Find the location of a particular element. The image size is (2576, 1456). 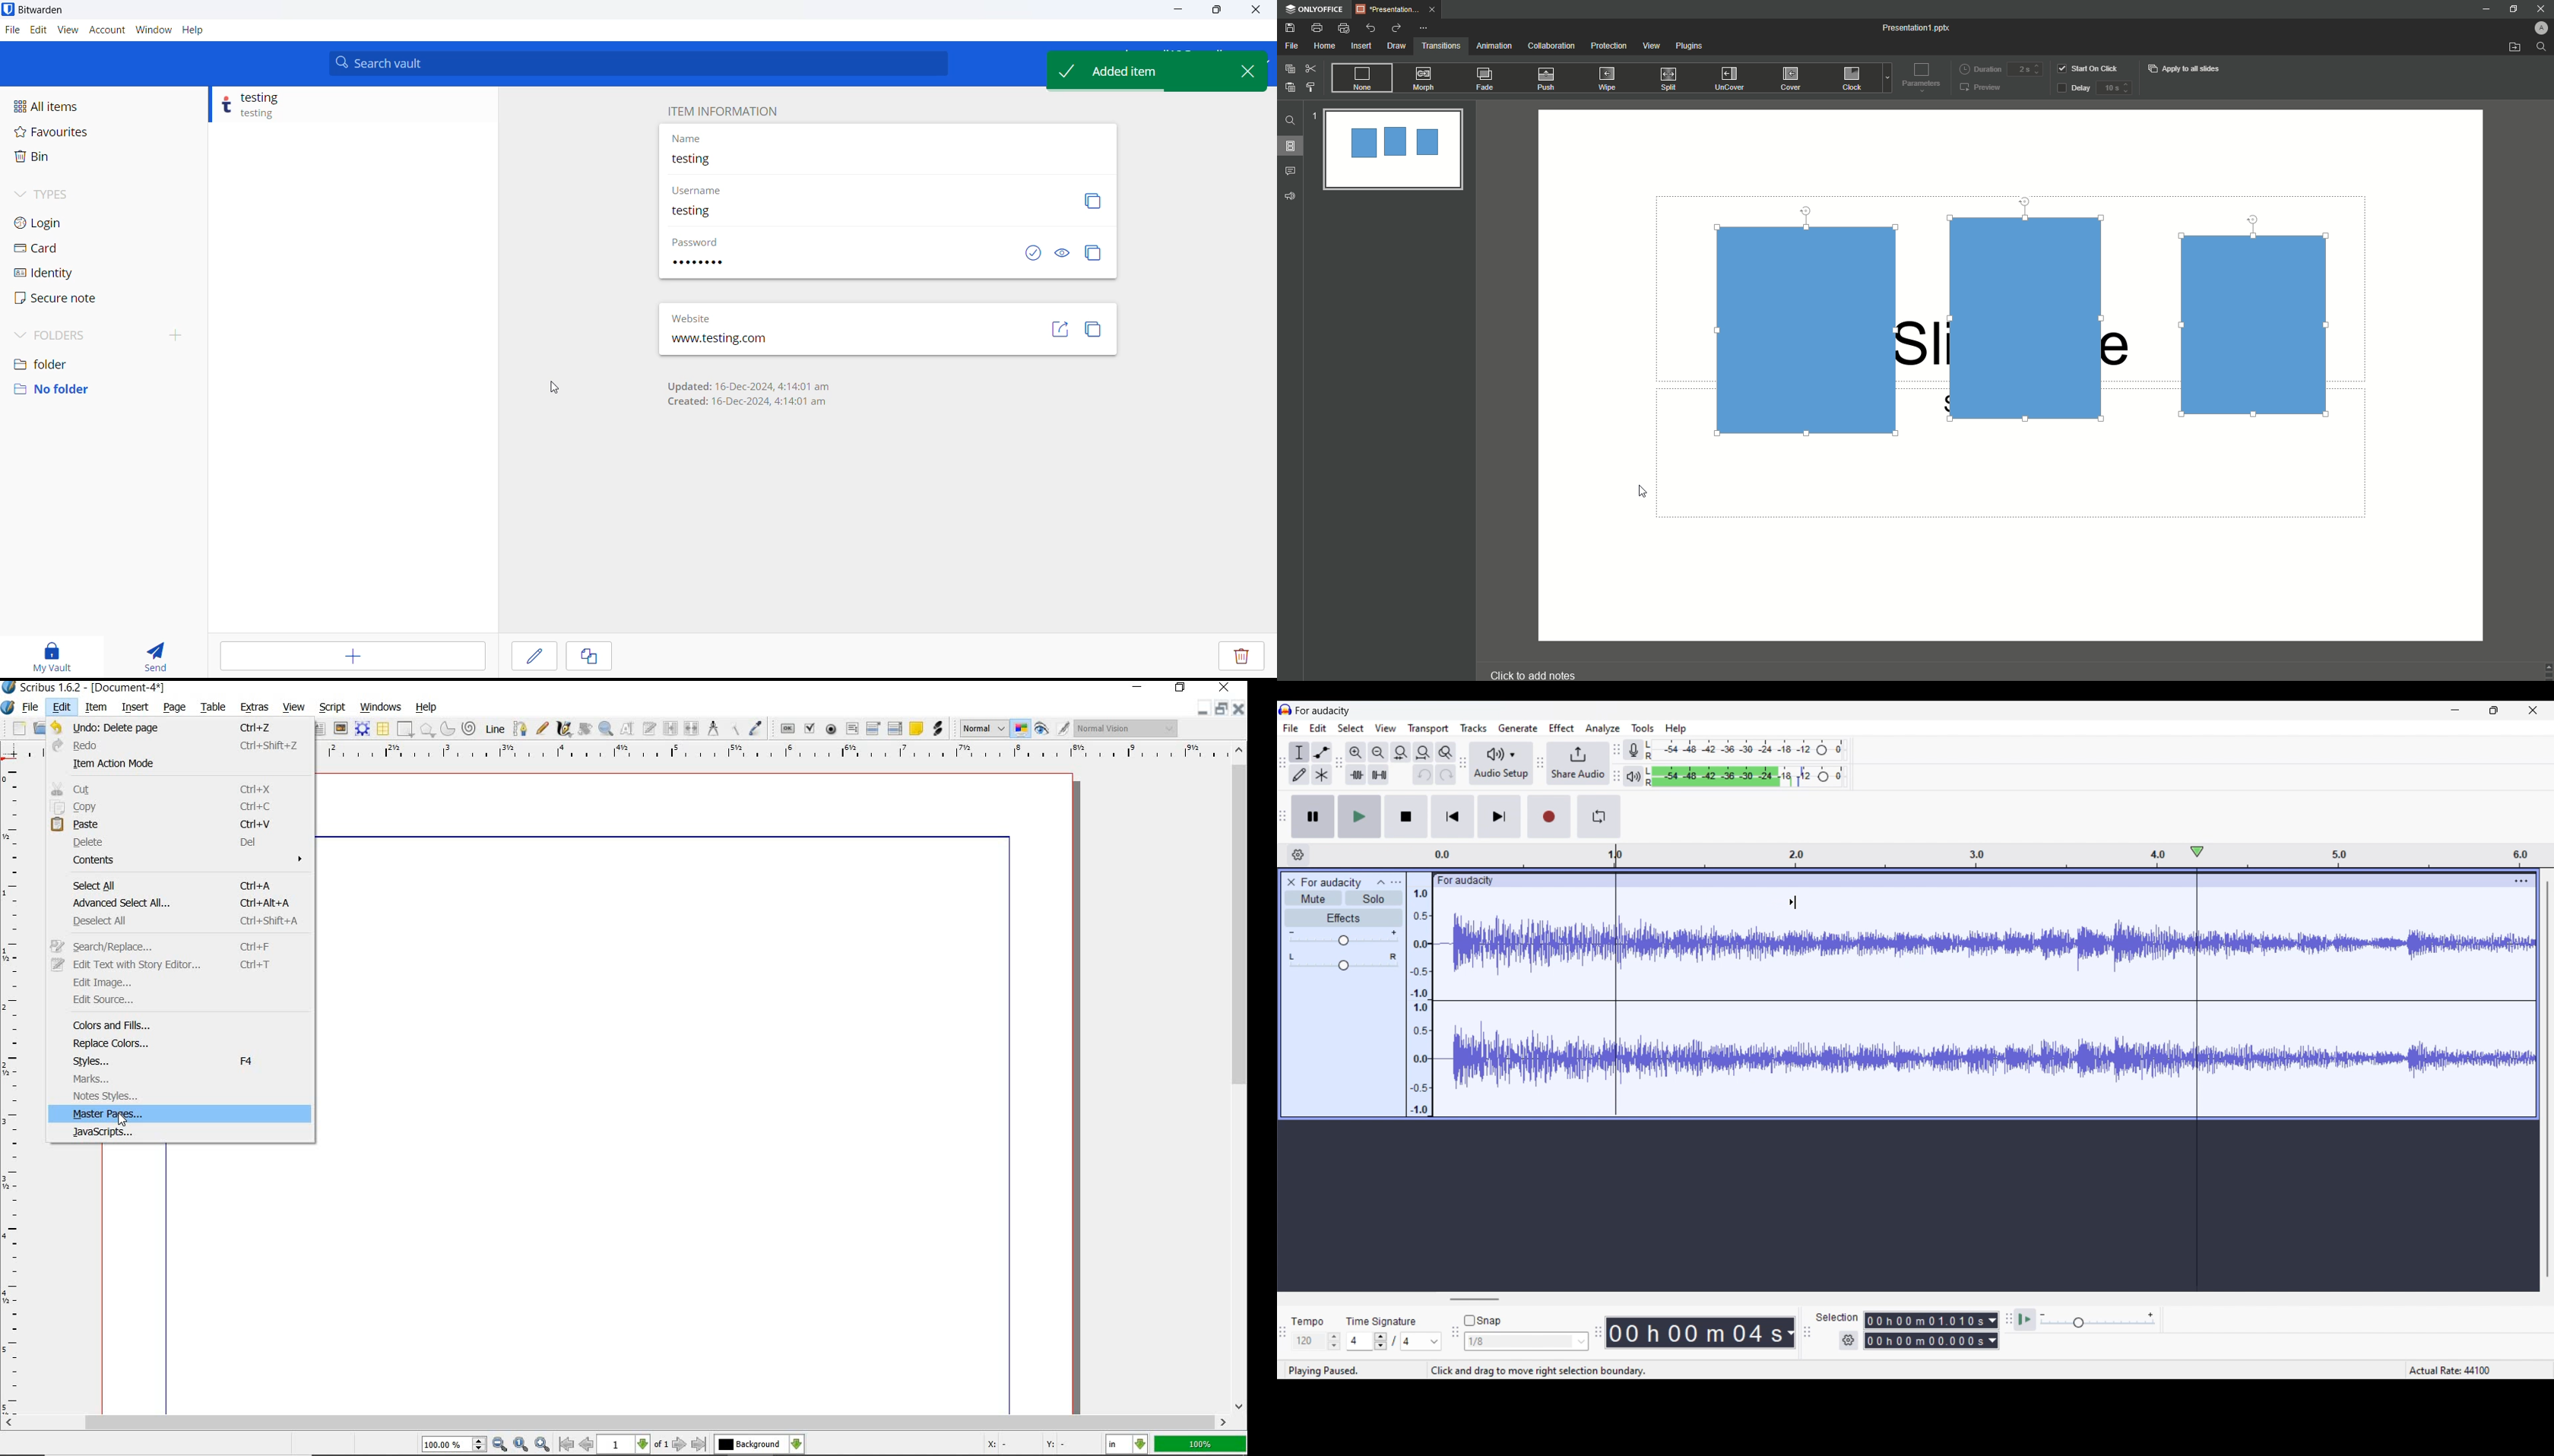

new item added: testing is located at coordinates (343, 106).